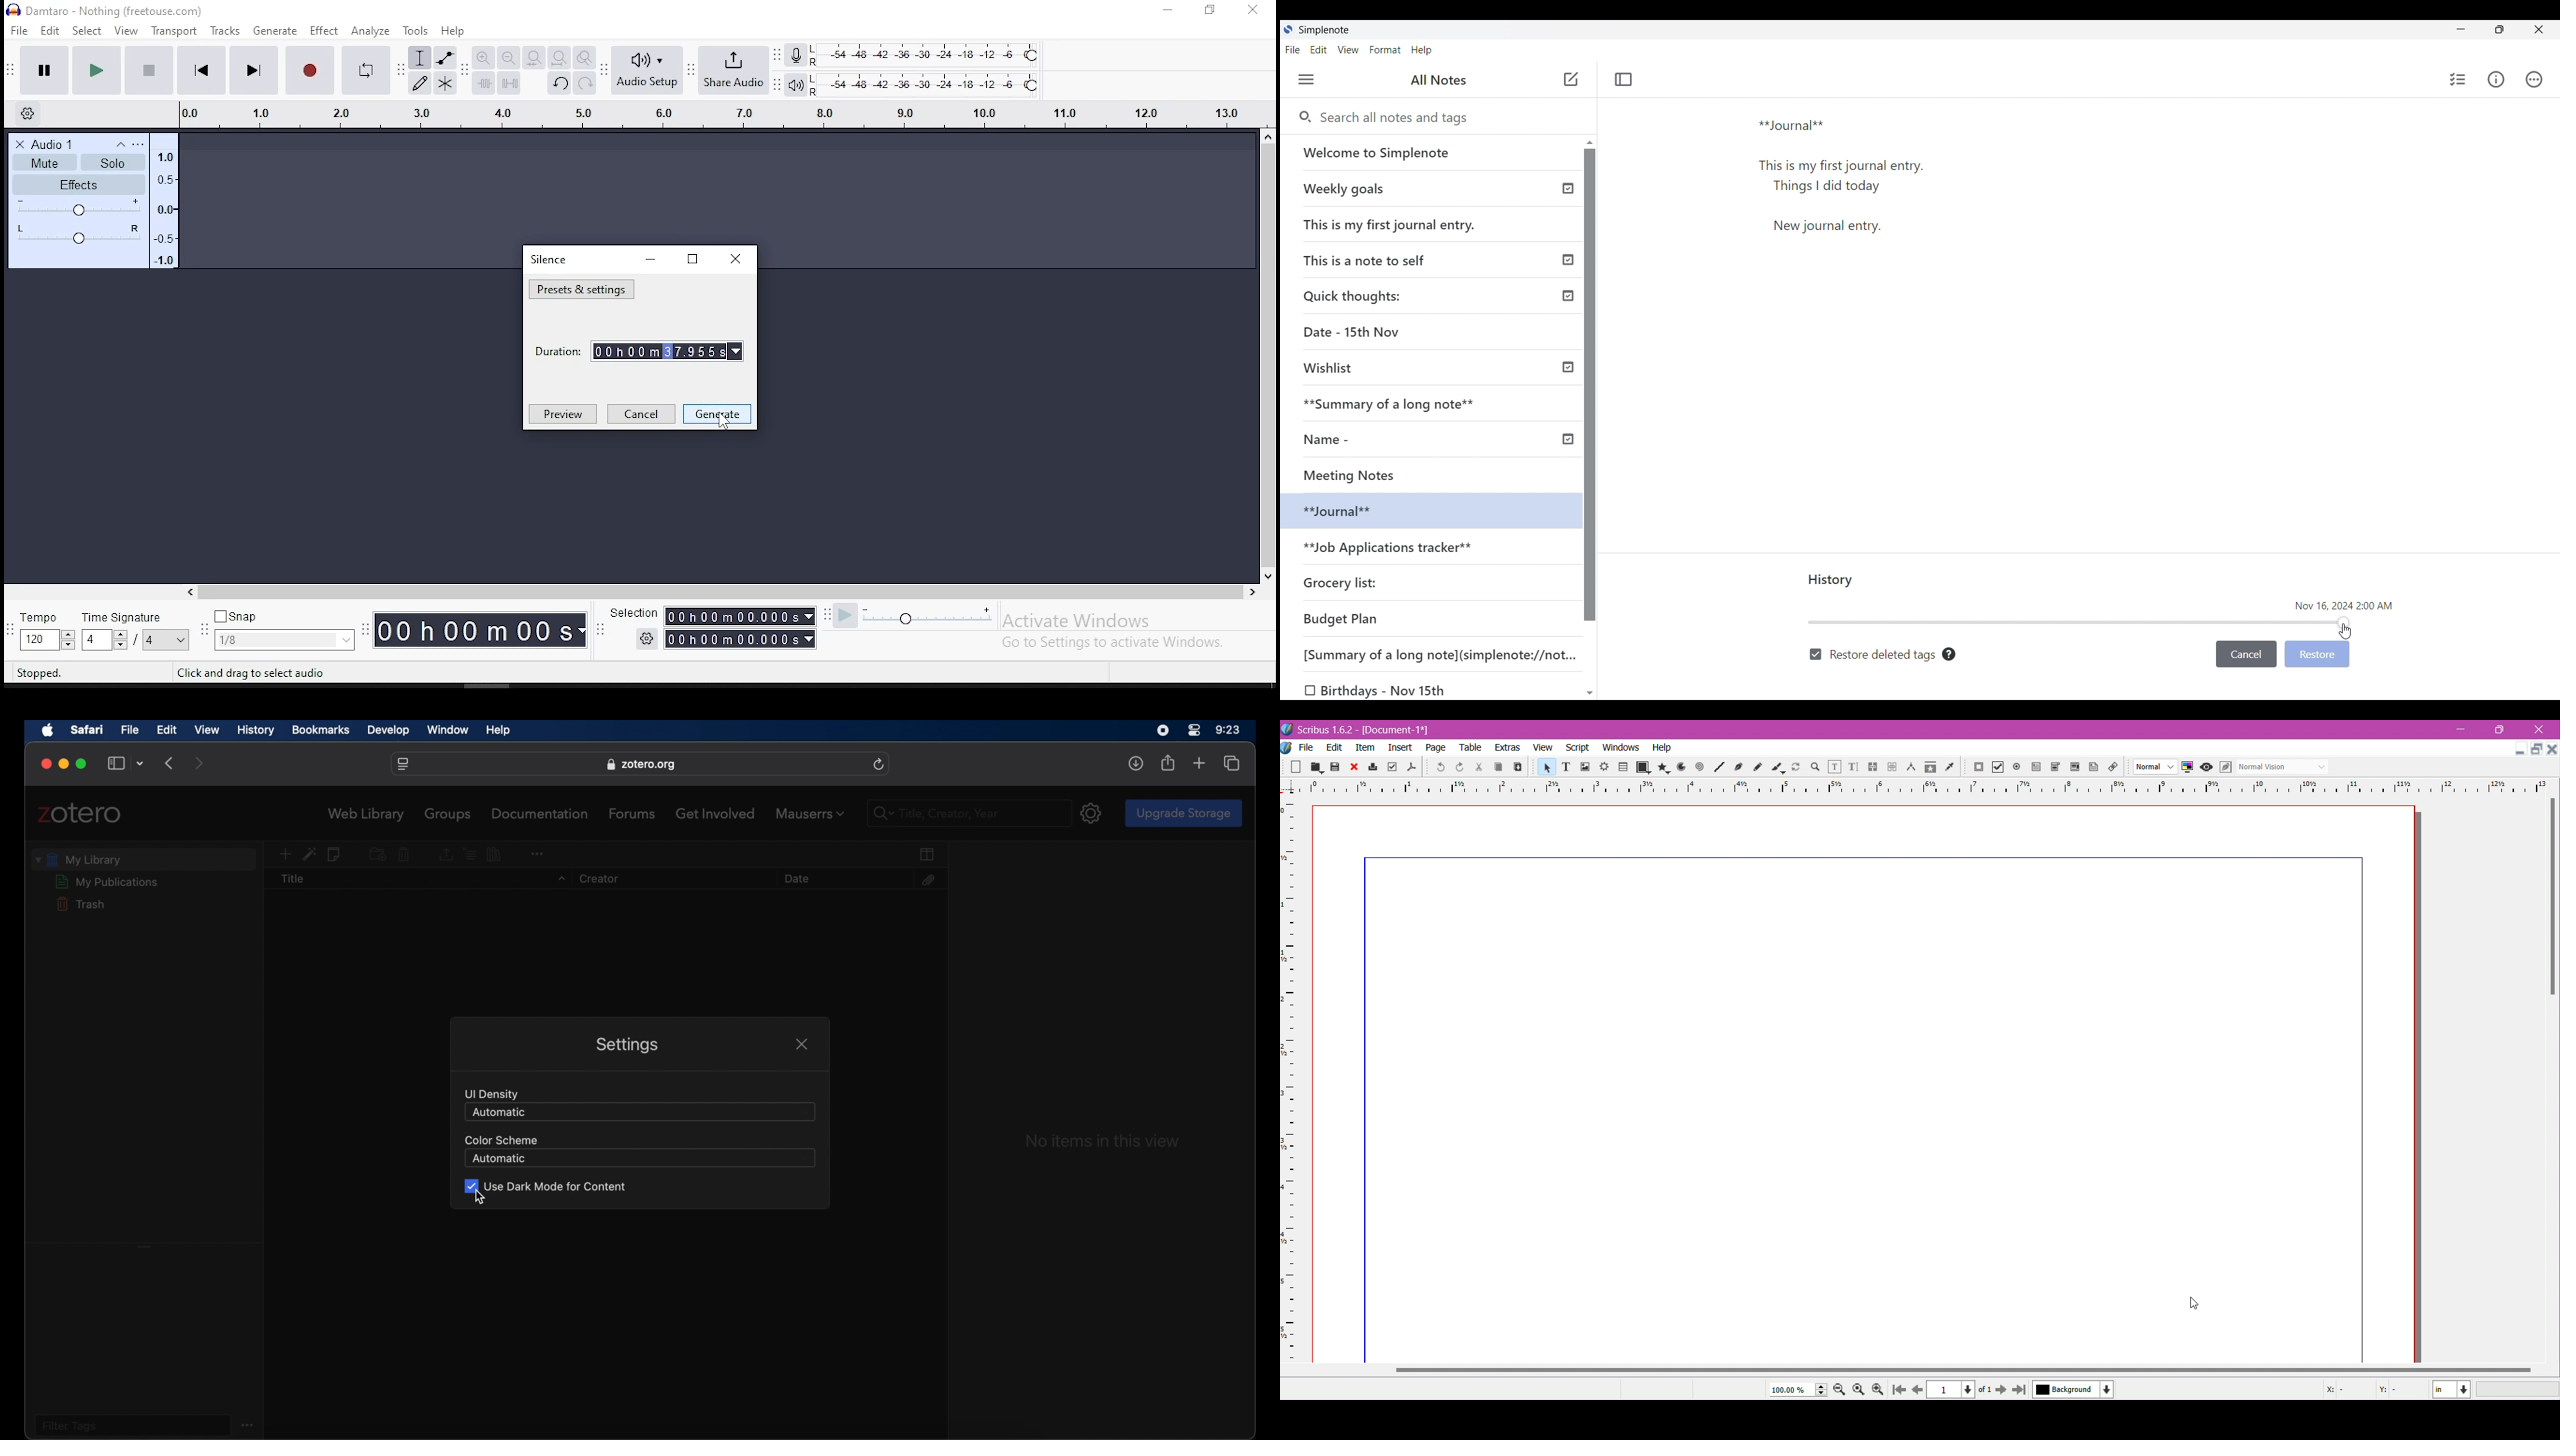  I want to click on help, so click(497, 731).